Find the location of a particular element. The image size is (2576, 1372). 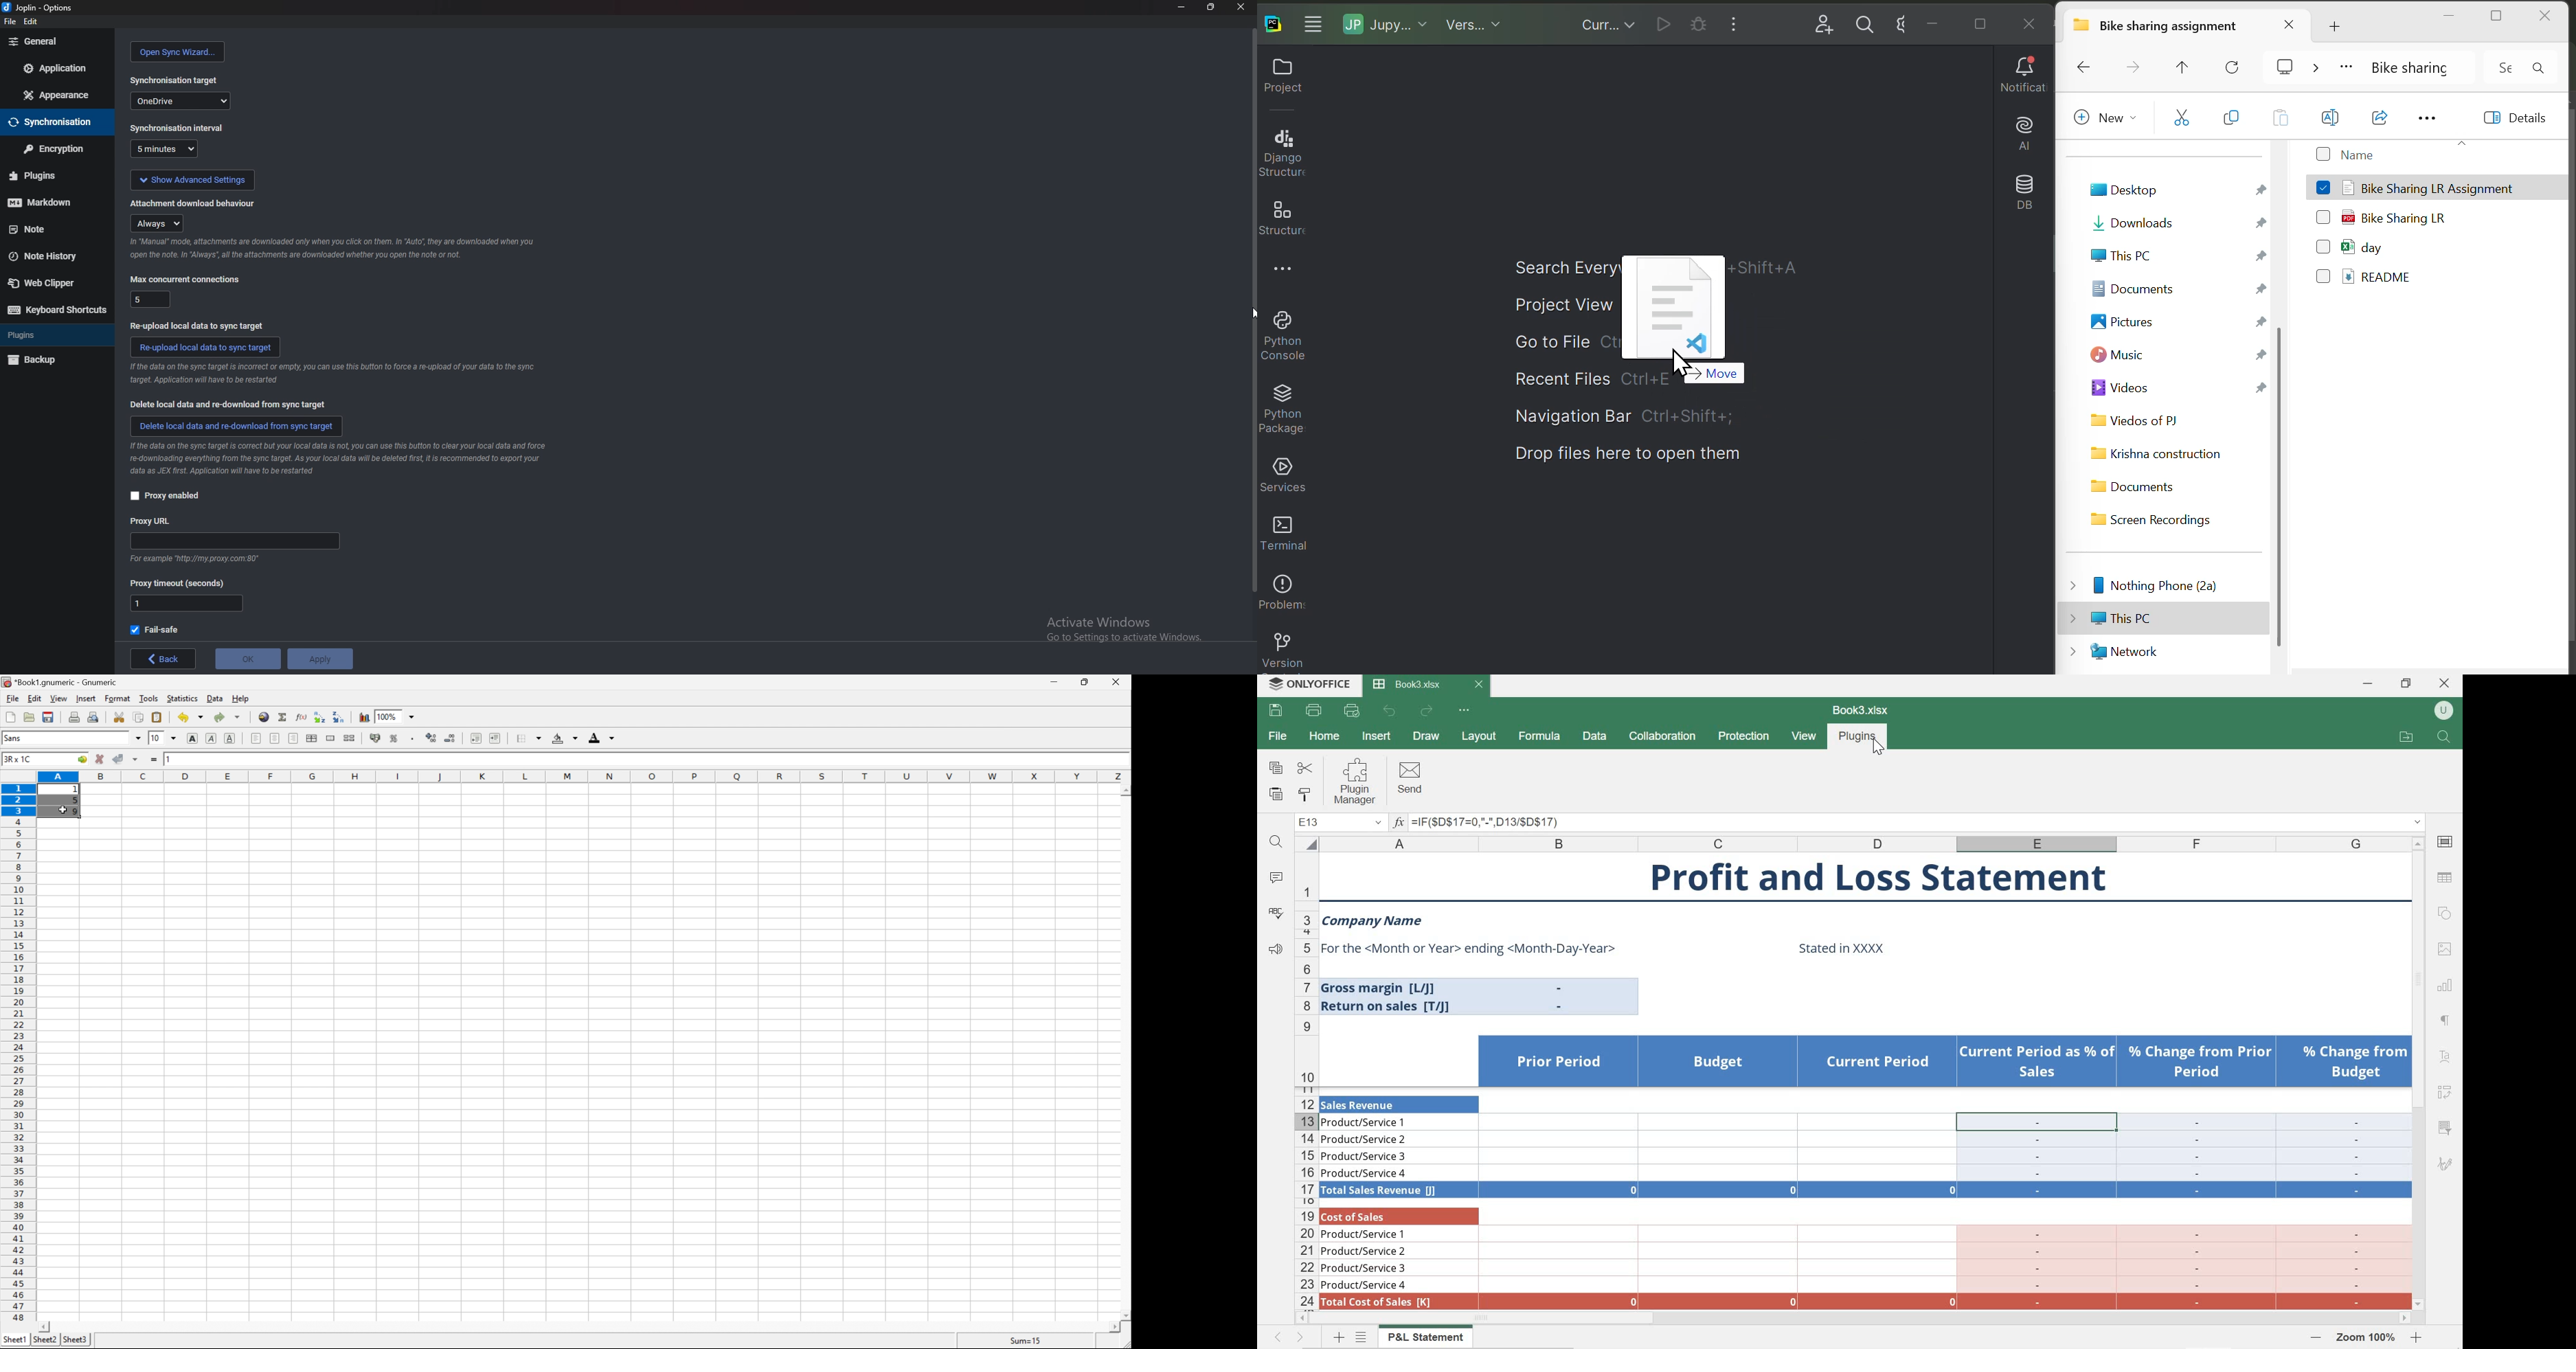

info is located at coordinates (331, 374).